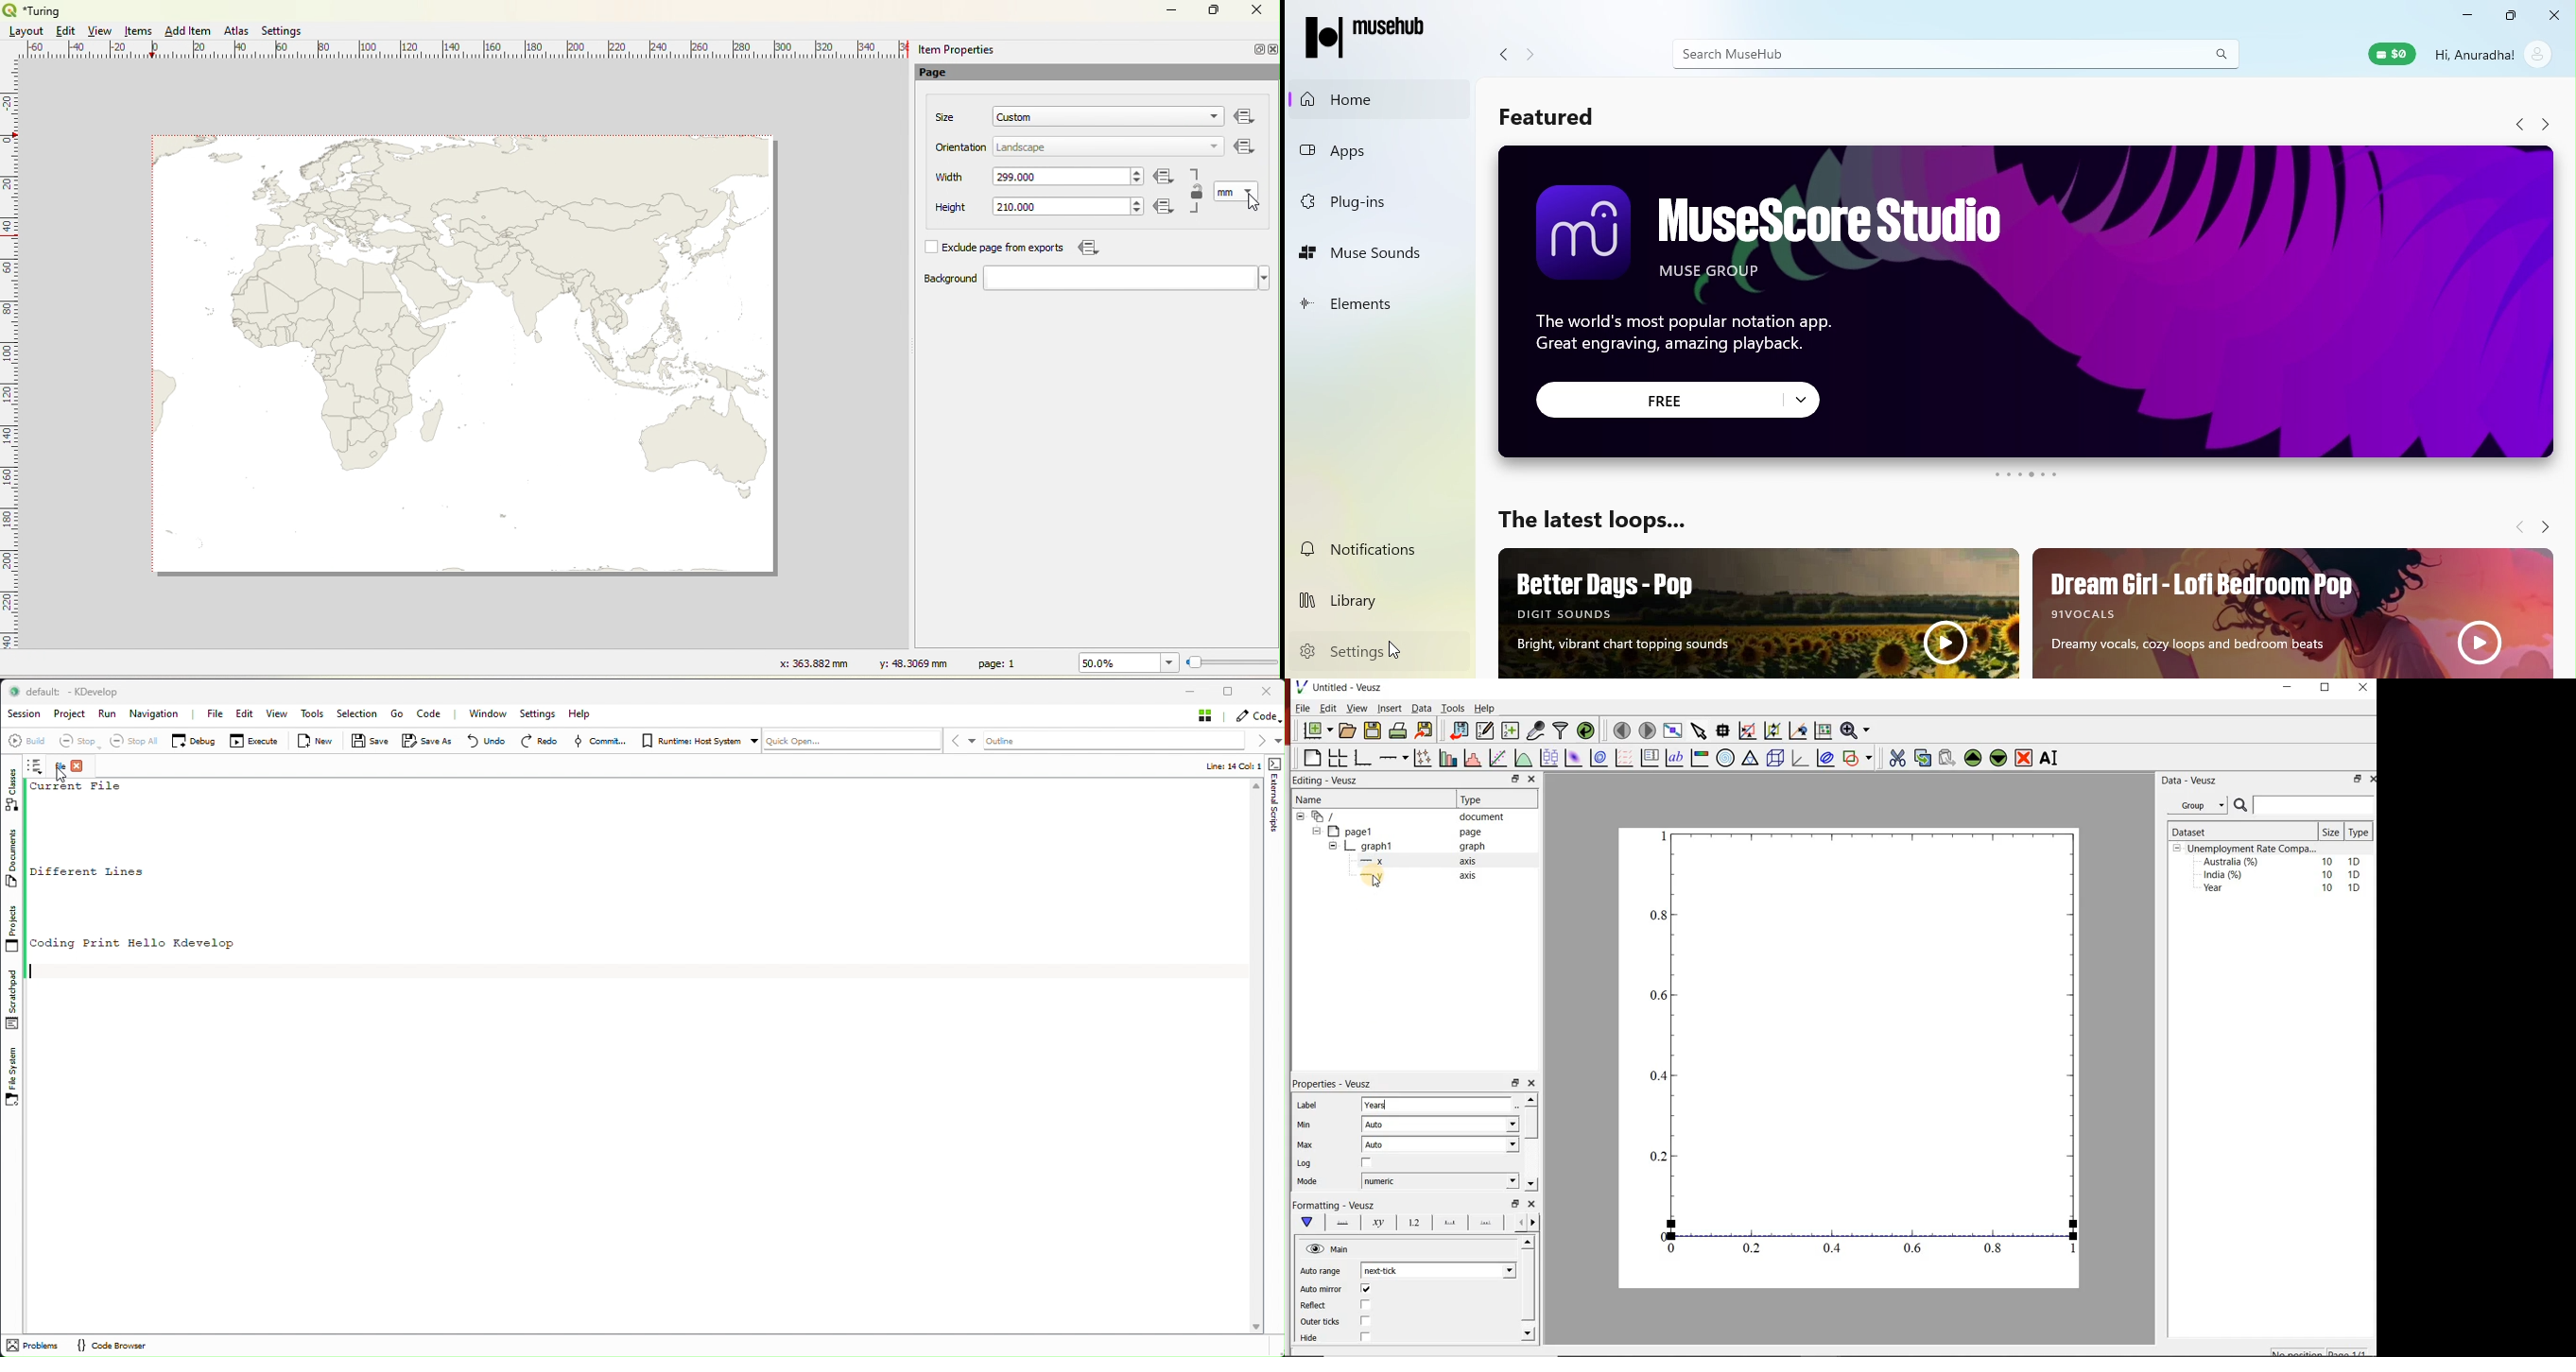 The height and width of the screenshot is (1372, 2576). Describe the element at coordinates (1379, 882) in the screenshot. I see `cursor` at that location.